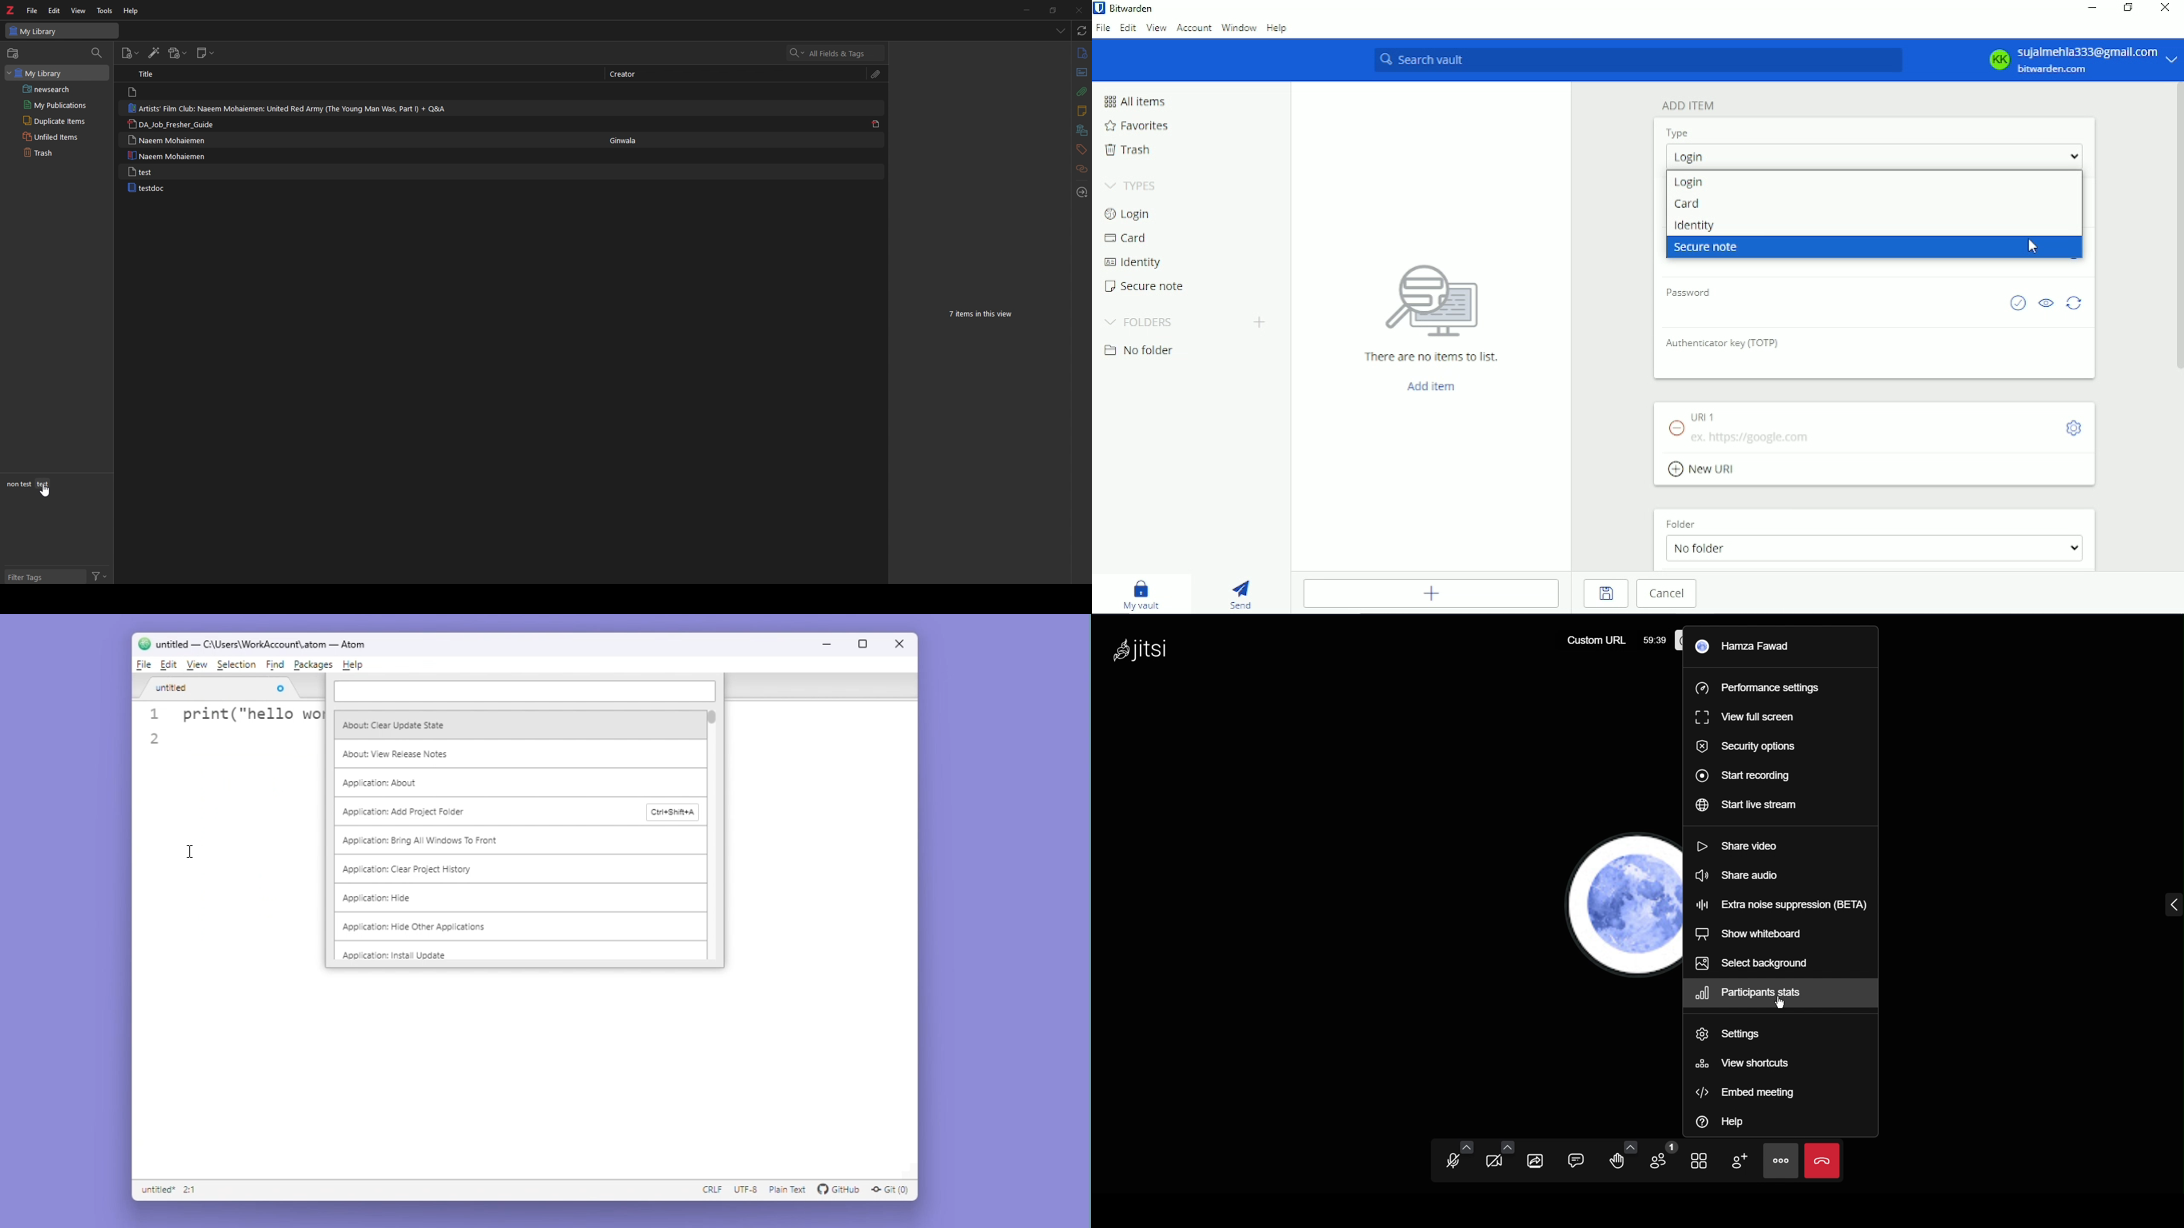  What do you see at coordinates (57, 73) in the screenshot?
I see `my library` at bounding box center [57, 73].